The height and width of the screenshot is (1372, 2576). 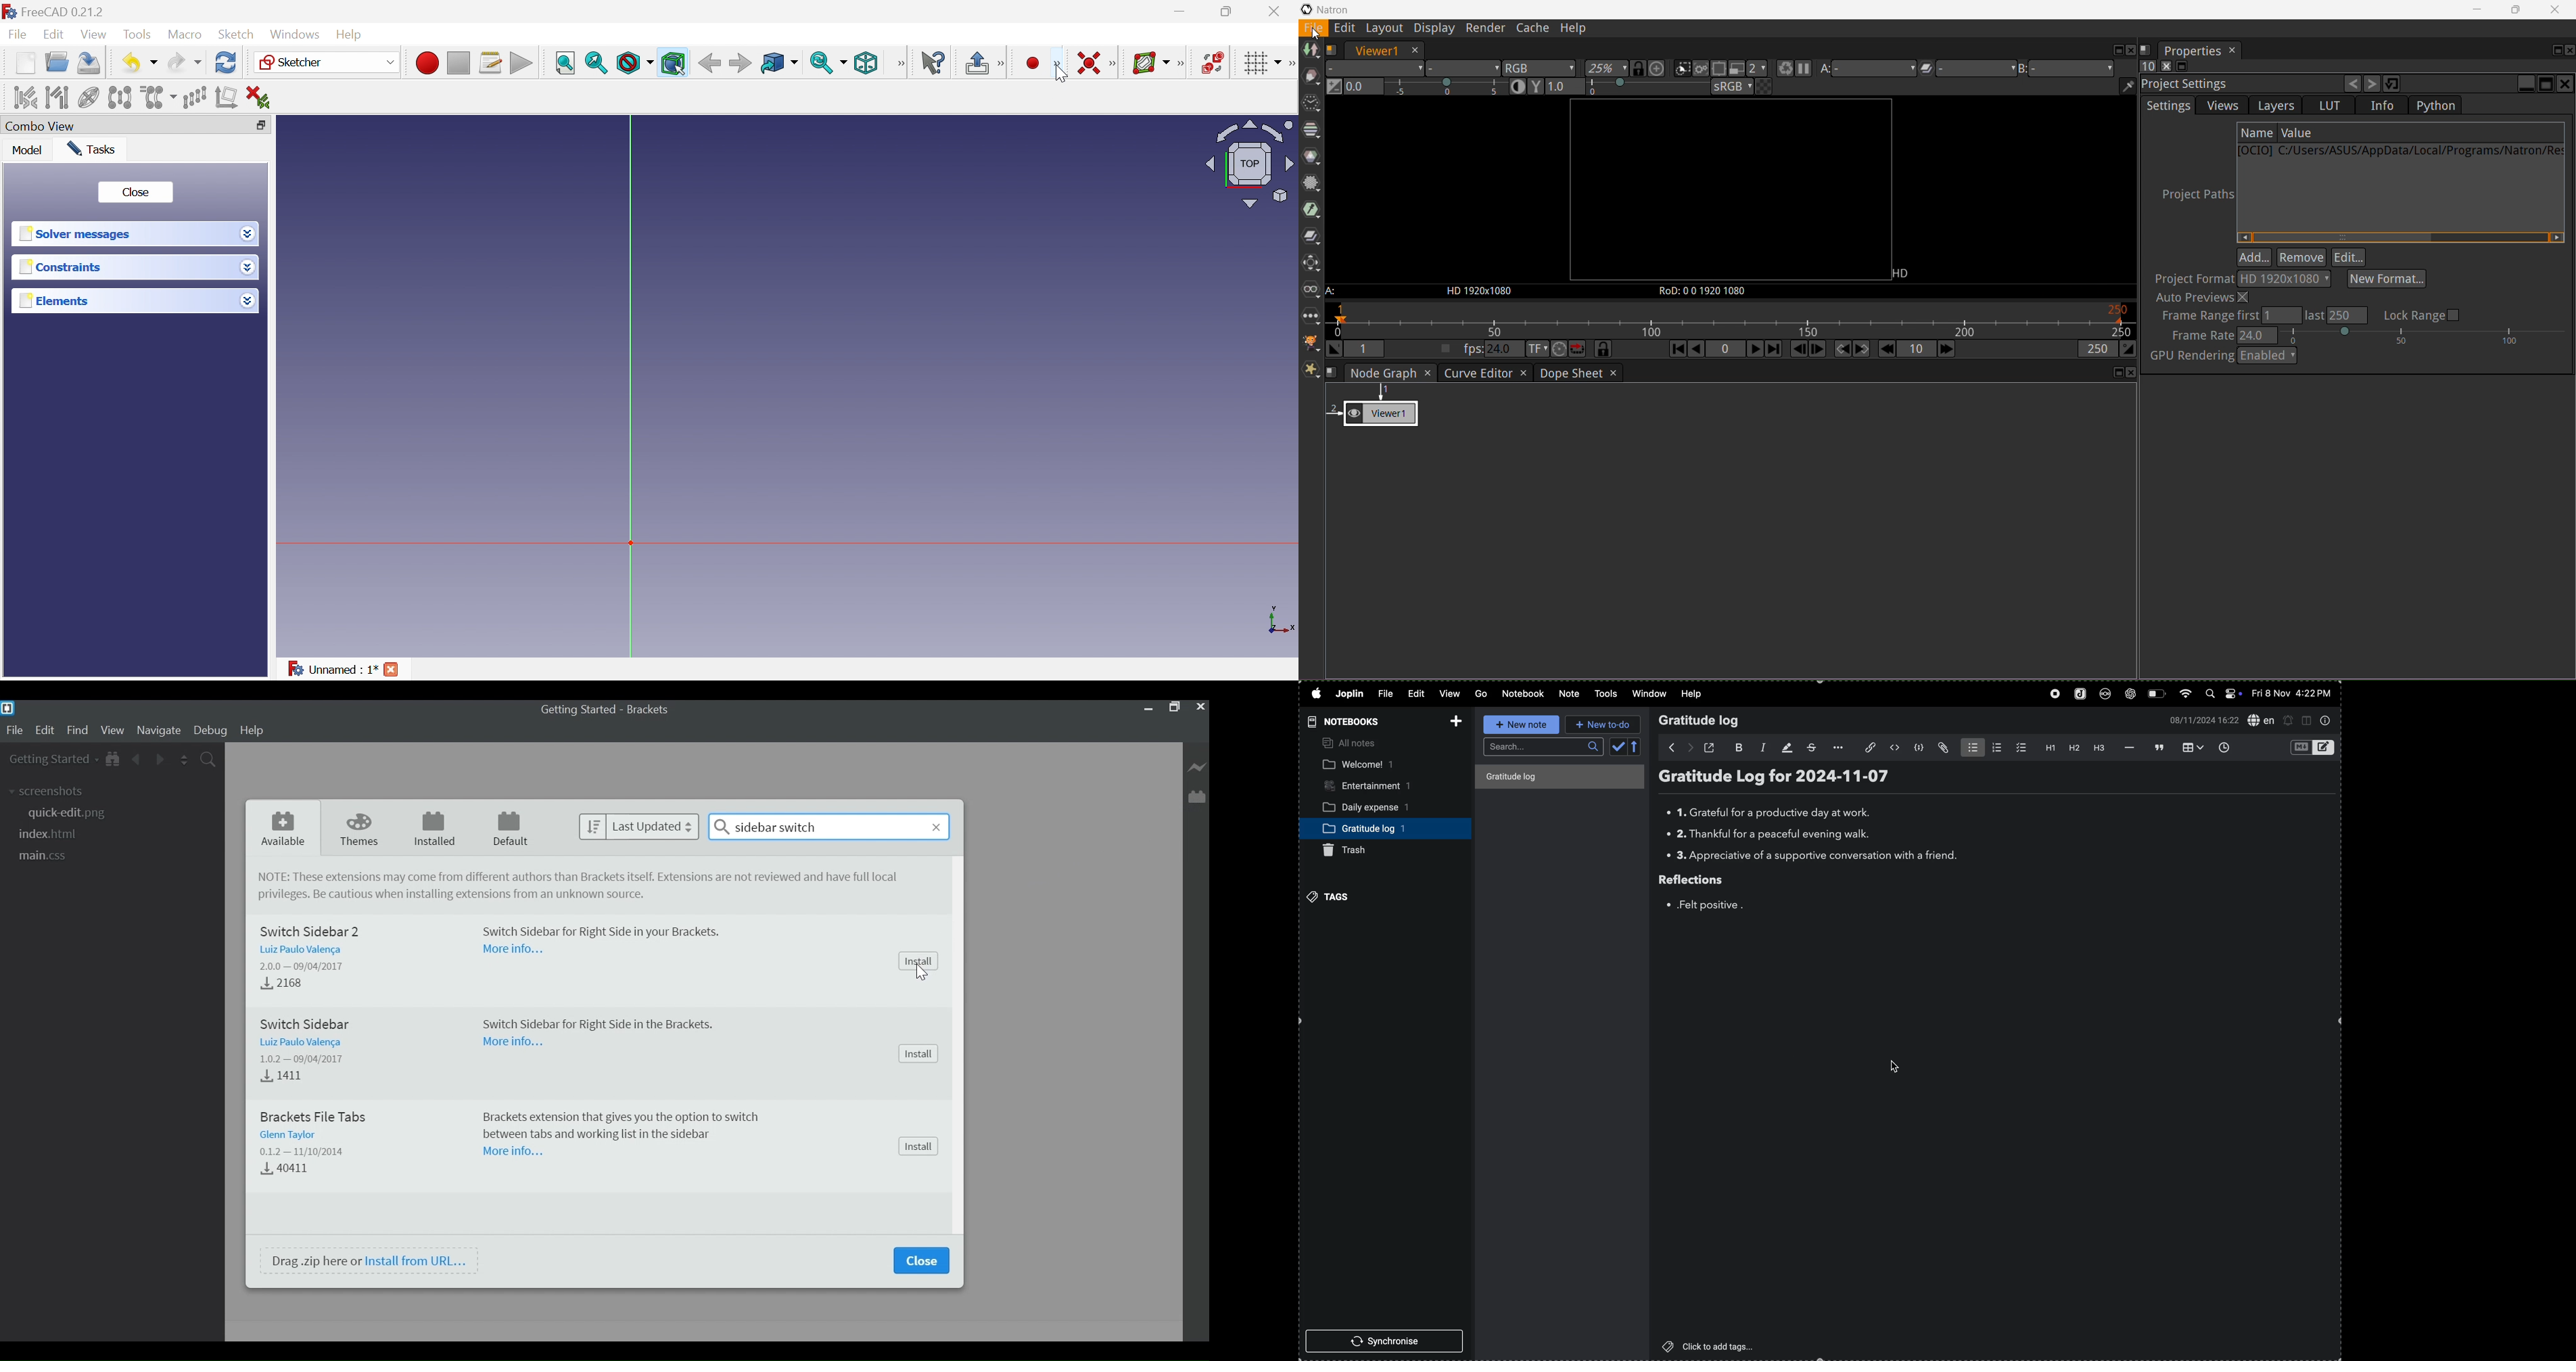 What do you see at coordinates (287, 1077) in the screenshot?
I see `4.1411` at bounding box center [287, 1077].